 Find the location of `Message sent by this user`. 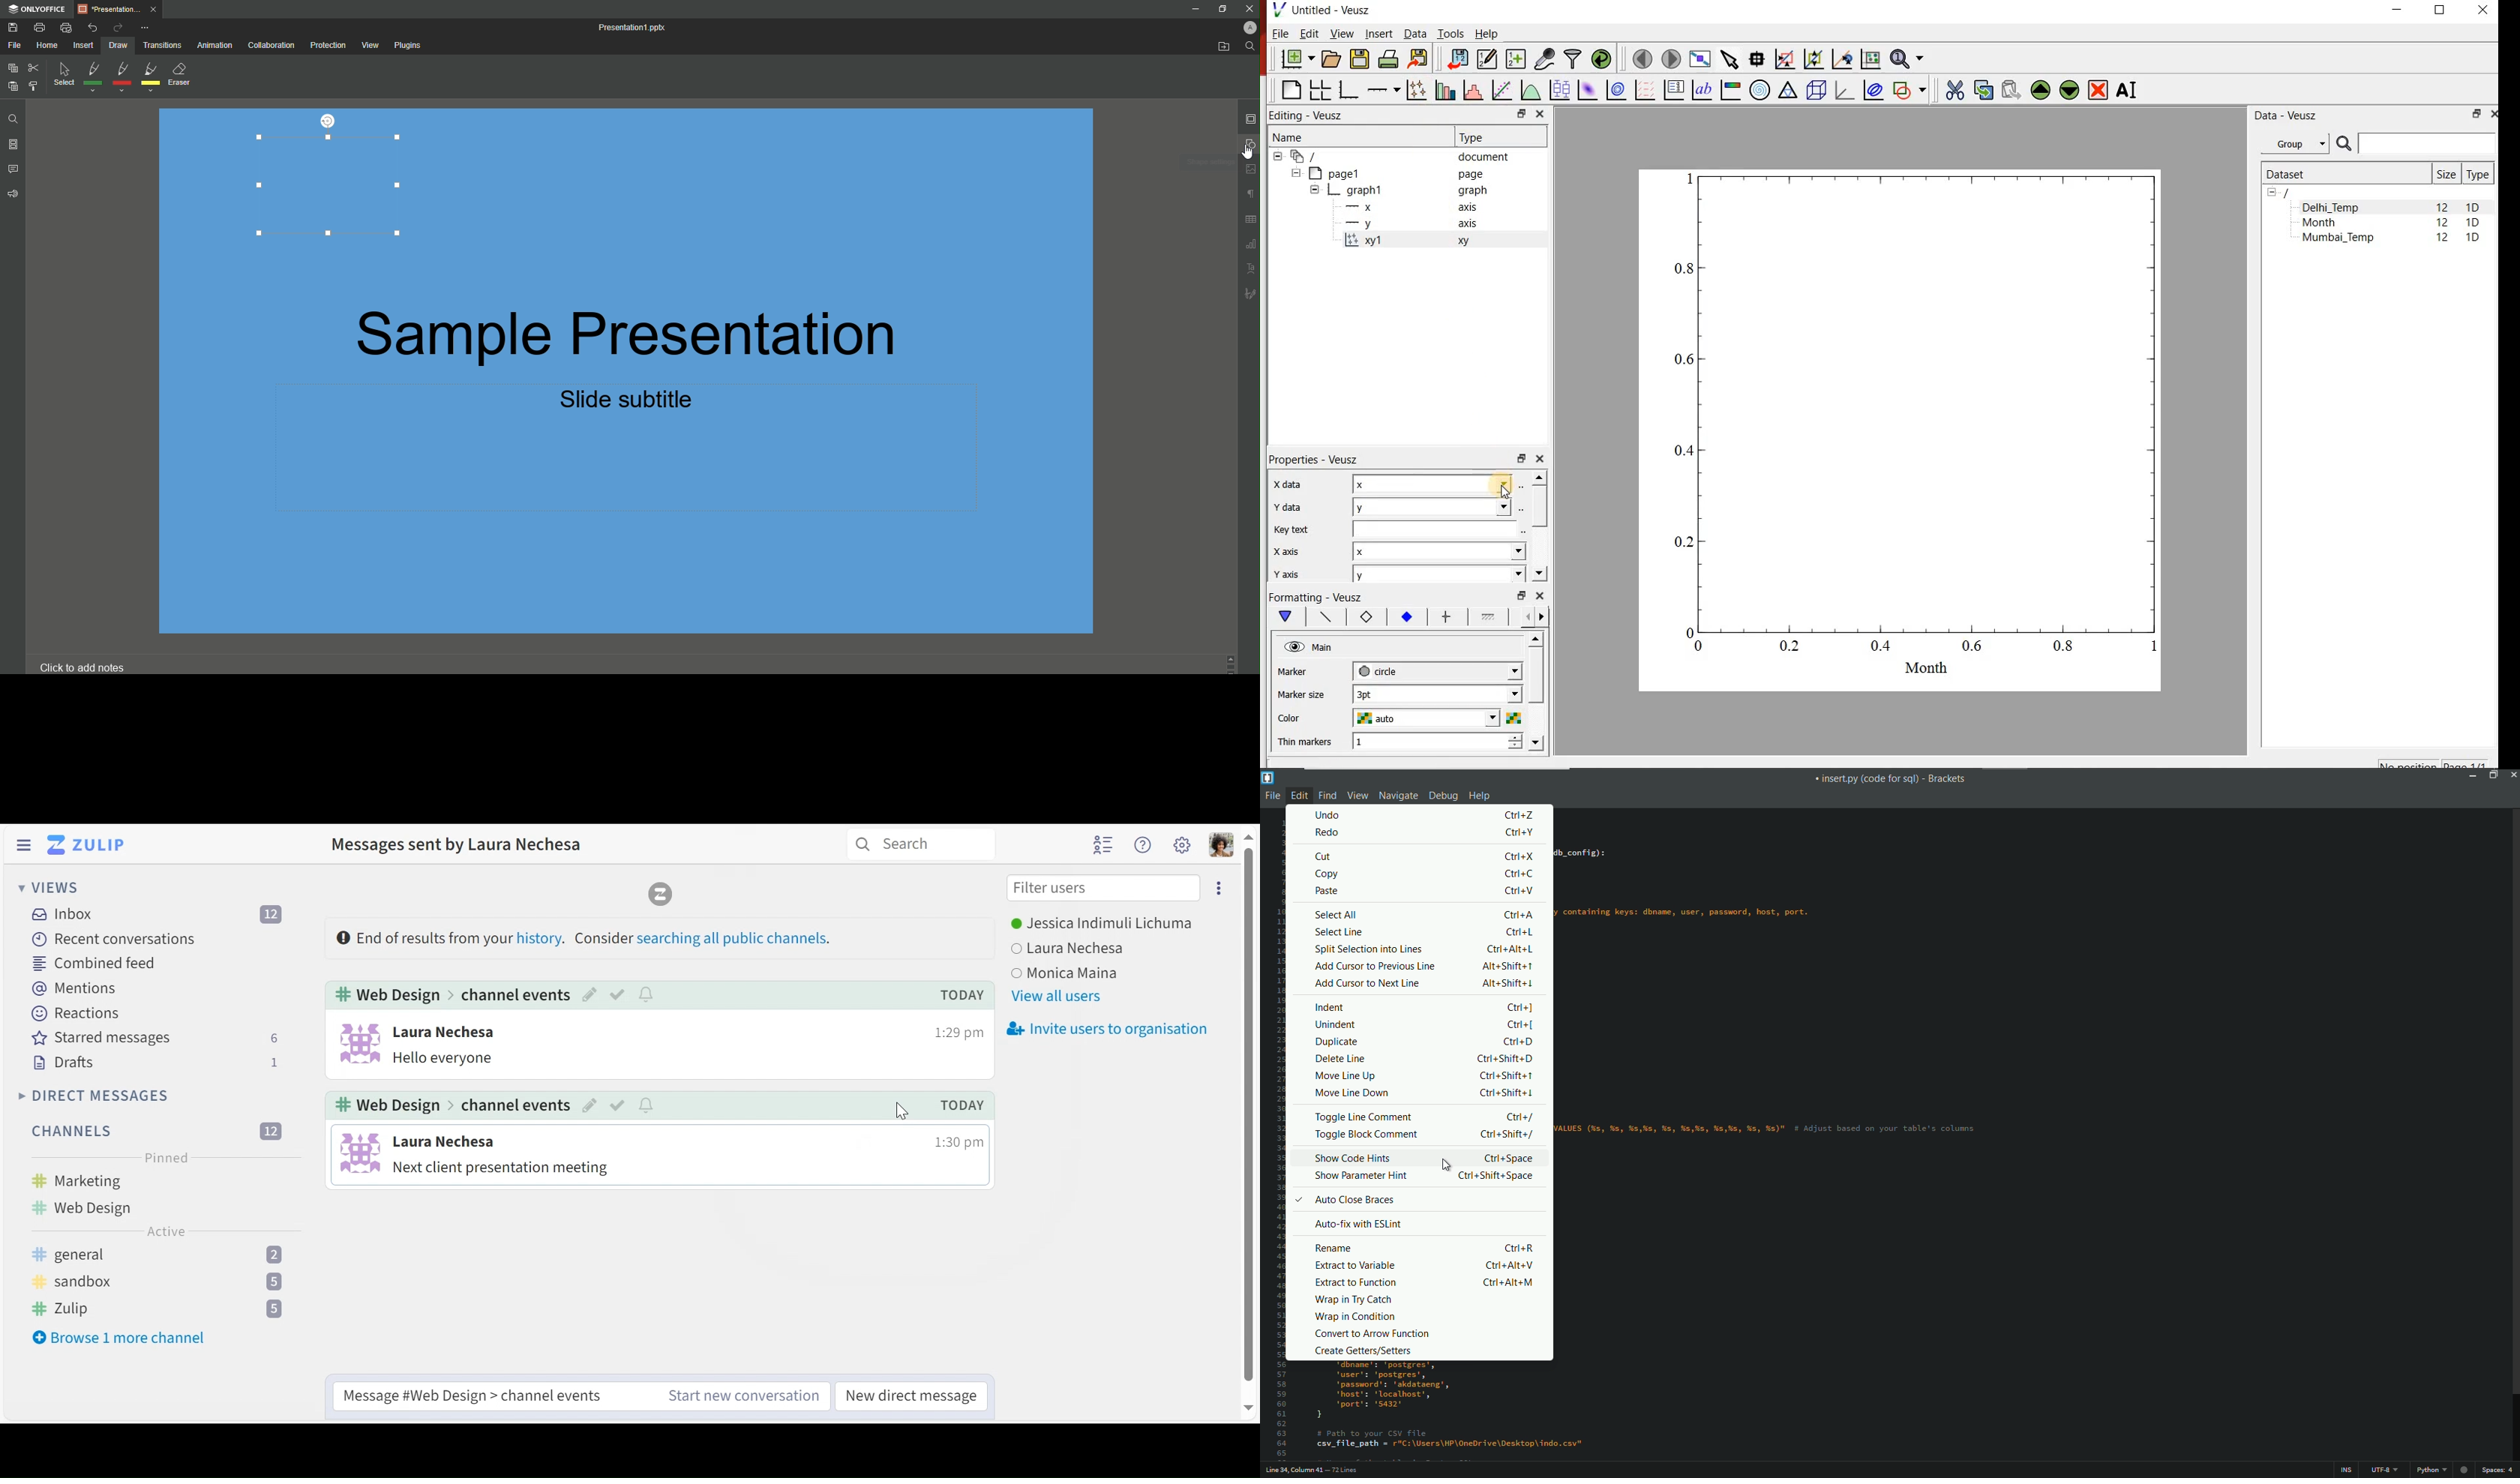

Message sent by this user is located at coordinates (455, 845).